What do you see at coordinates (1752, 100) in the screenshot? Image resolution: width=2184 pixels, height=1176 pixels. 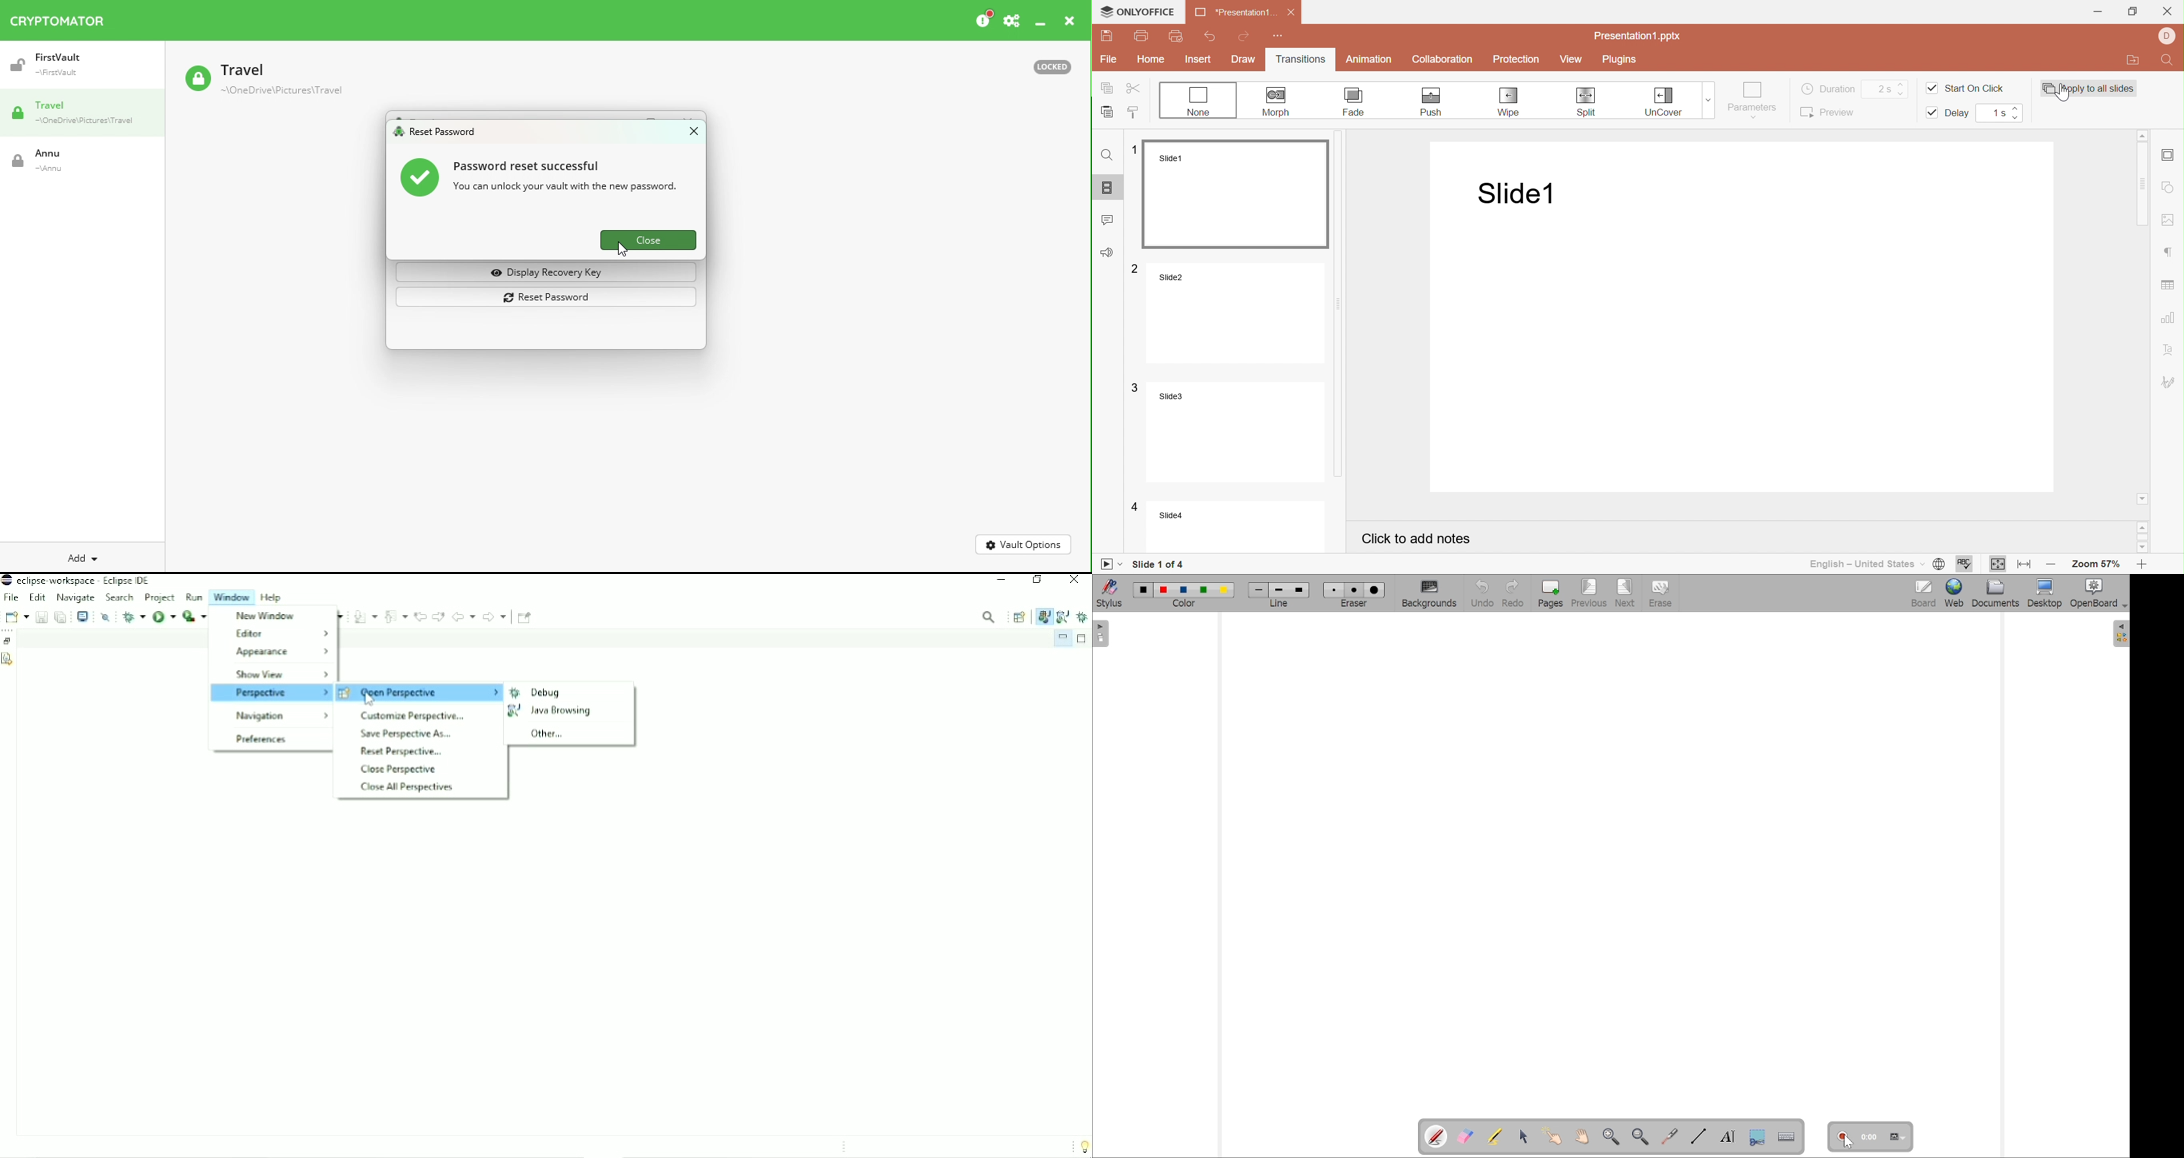 I see `Parameters` at bounding box center [1752, 100].